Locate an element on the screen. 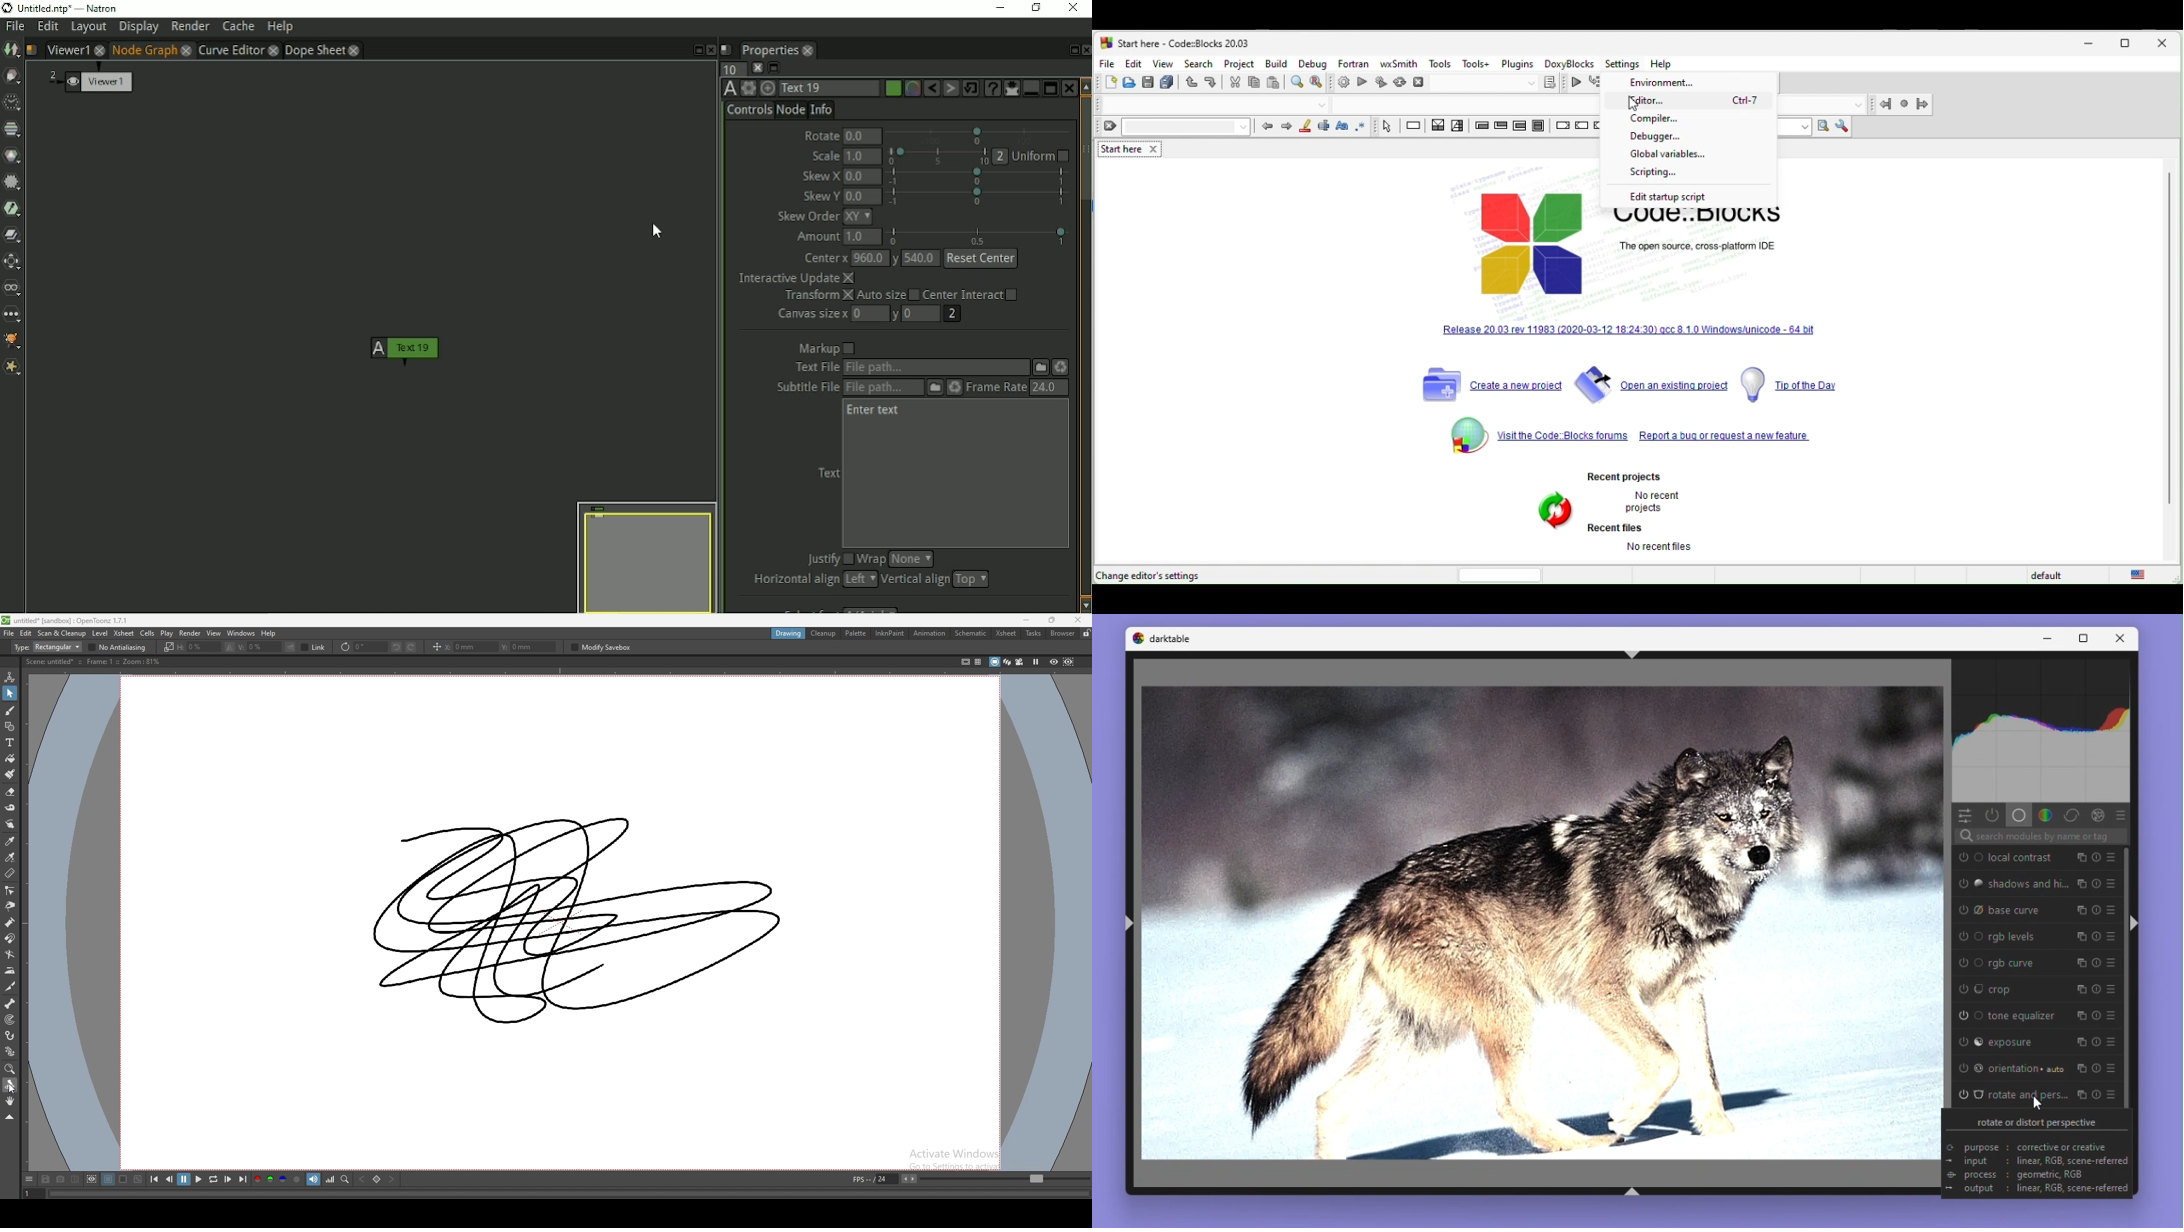  palette is located at coordinates (856, 634).